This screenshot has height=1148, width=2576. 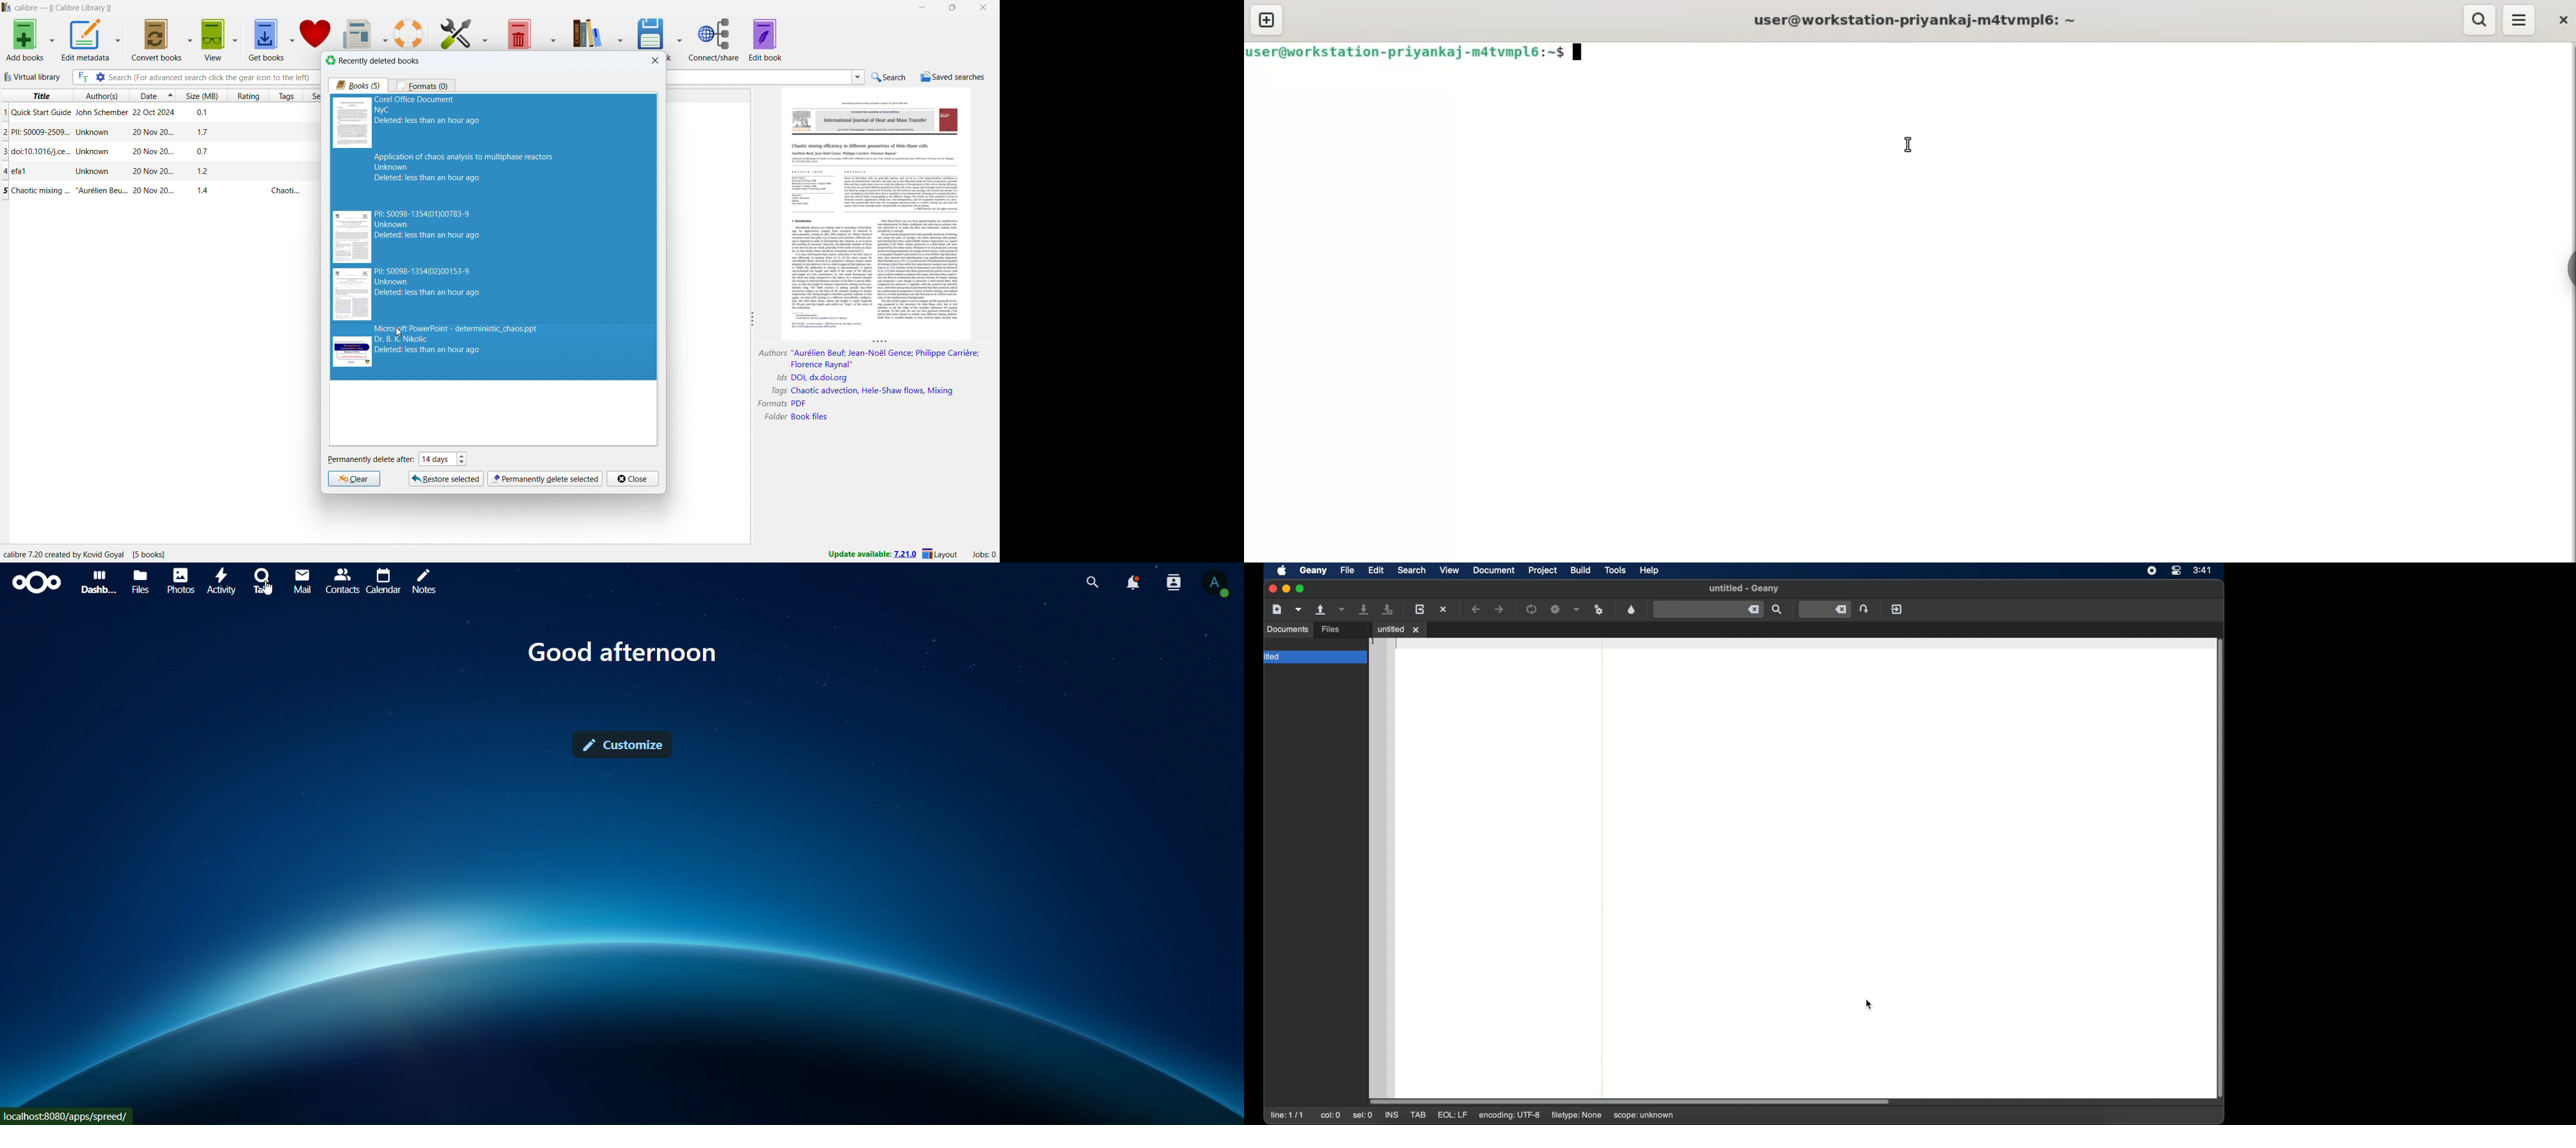 What do you see at coordinates (623, 32) in the screenshot?
I see `calibre library options` at bounding box center [623, 32].